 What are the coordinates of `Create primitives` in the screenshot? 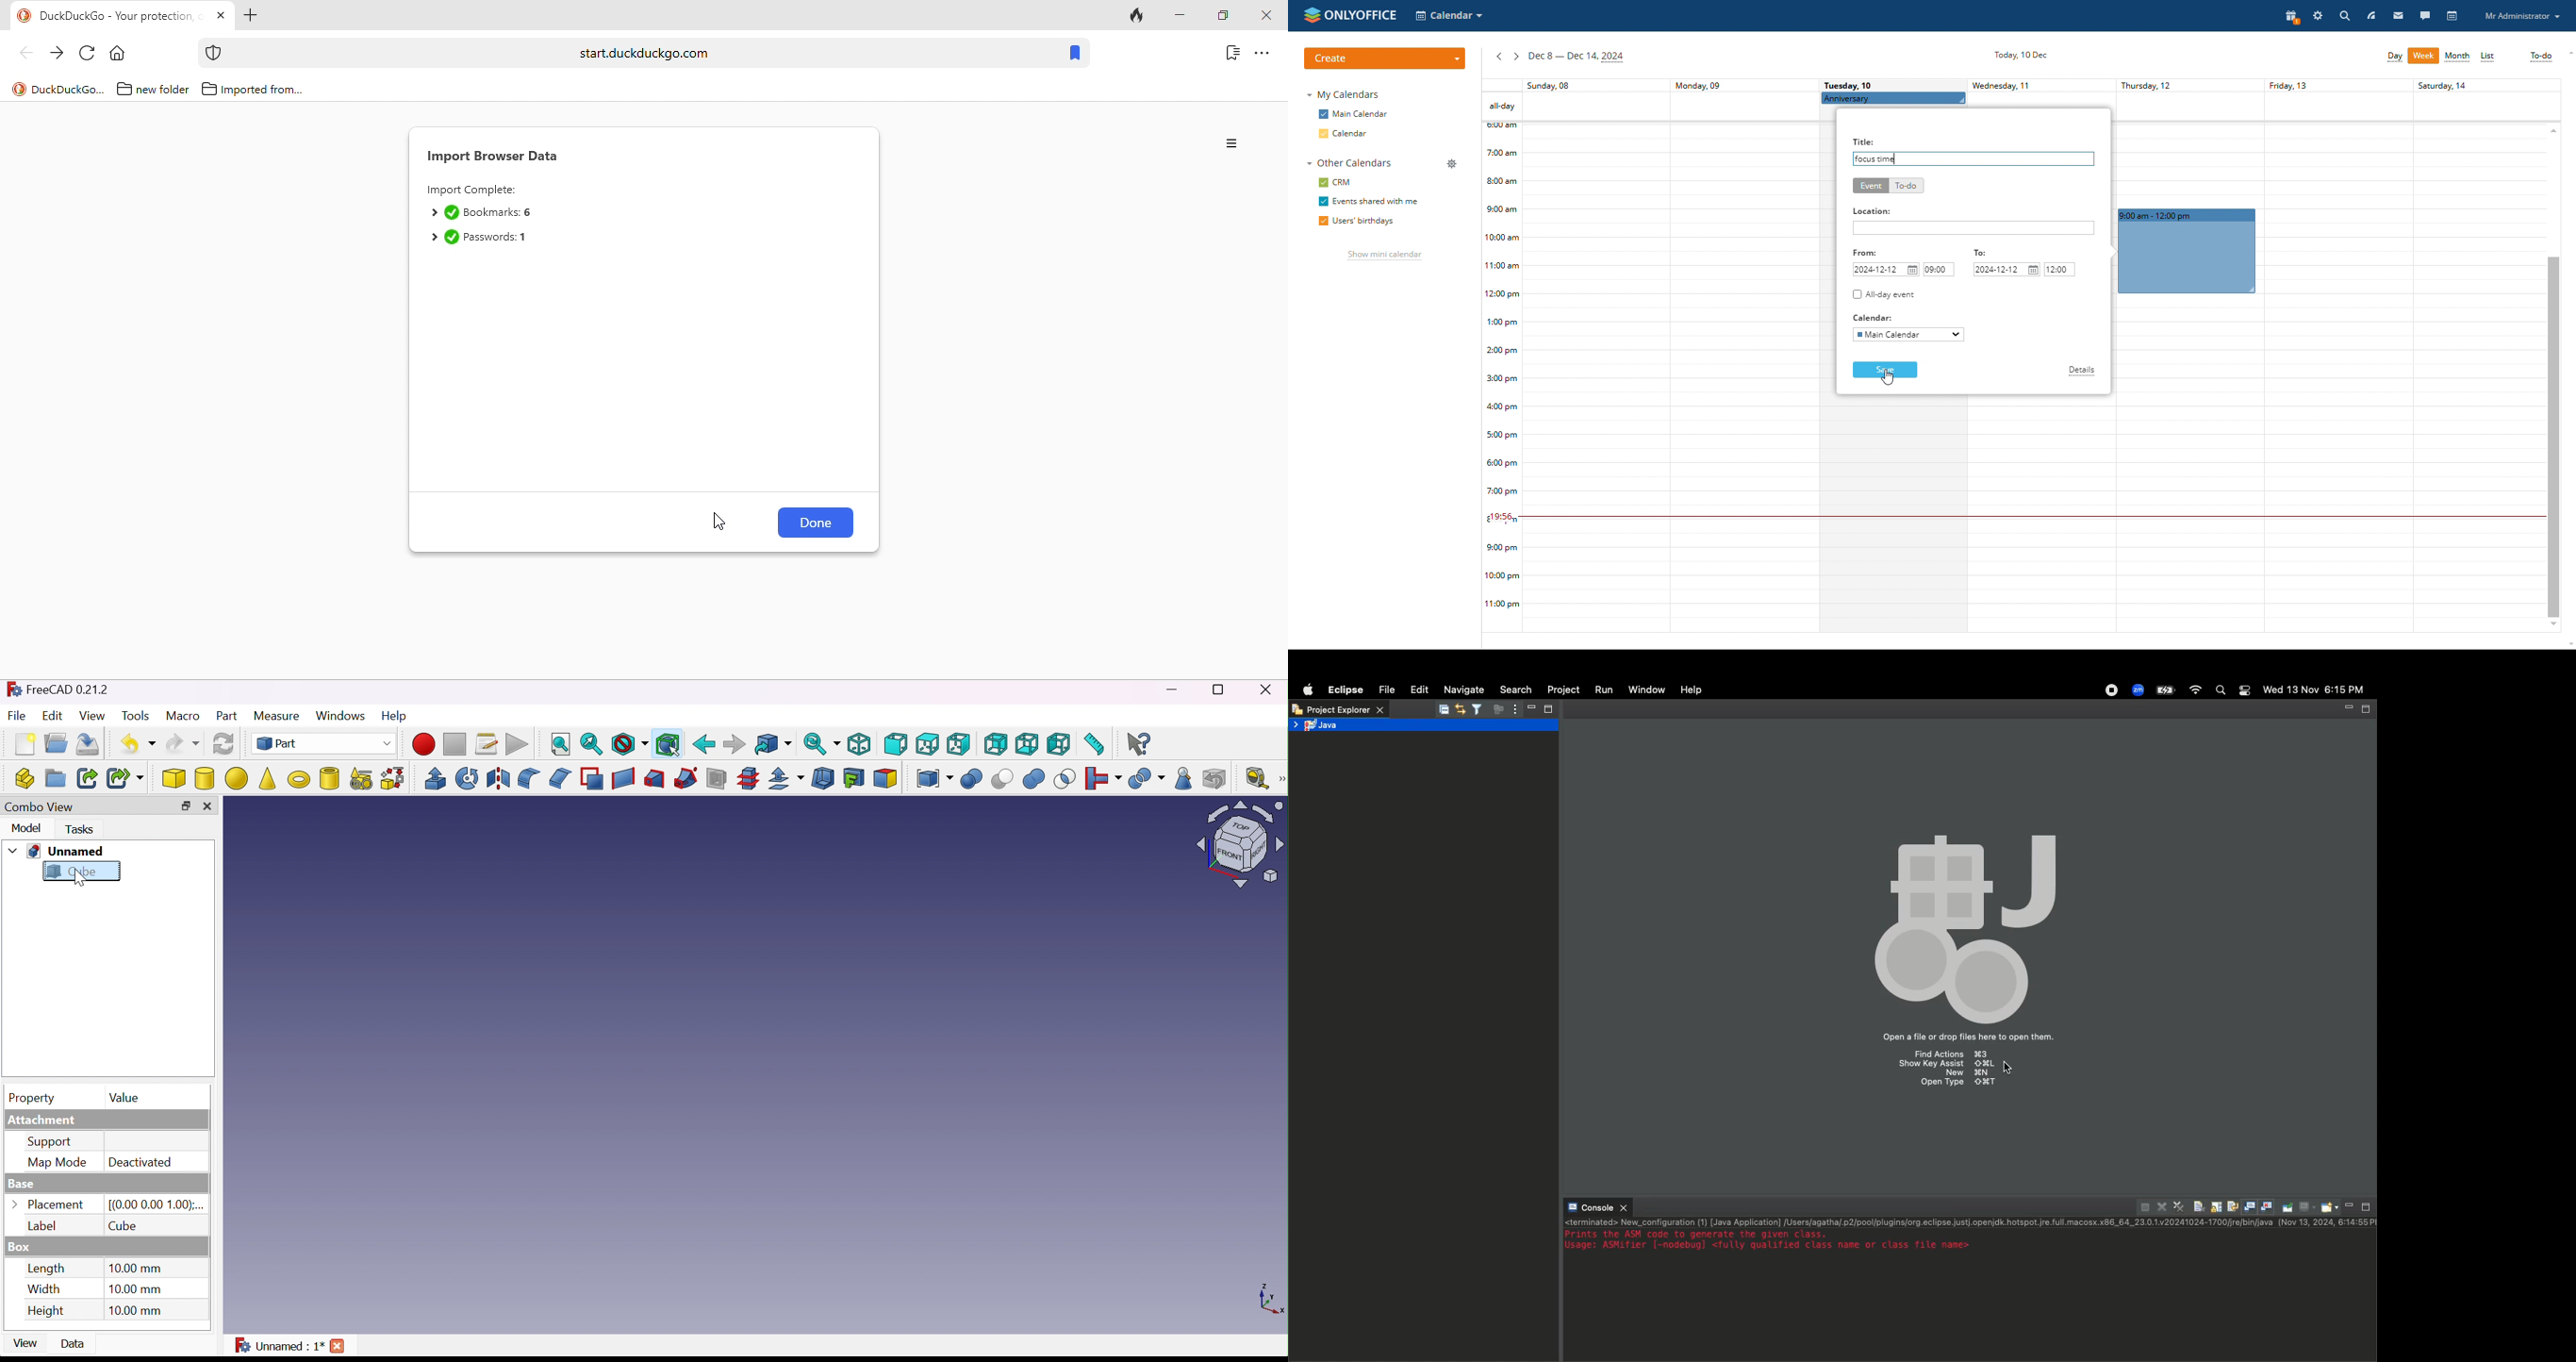 It's located at (363, 780).